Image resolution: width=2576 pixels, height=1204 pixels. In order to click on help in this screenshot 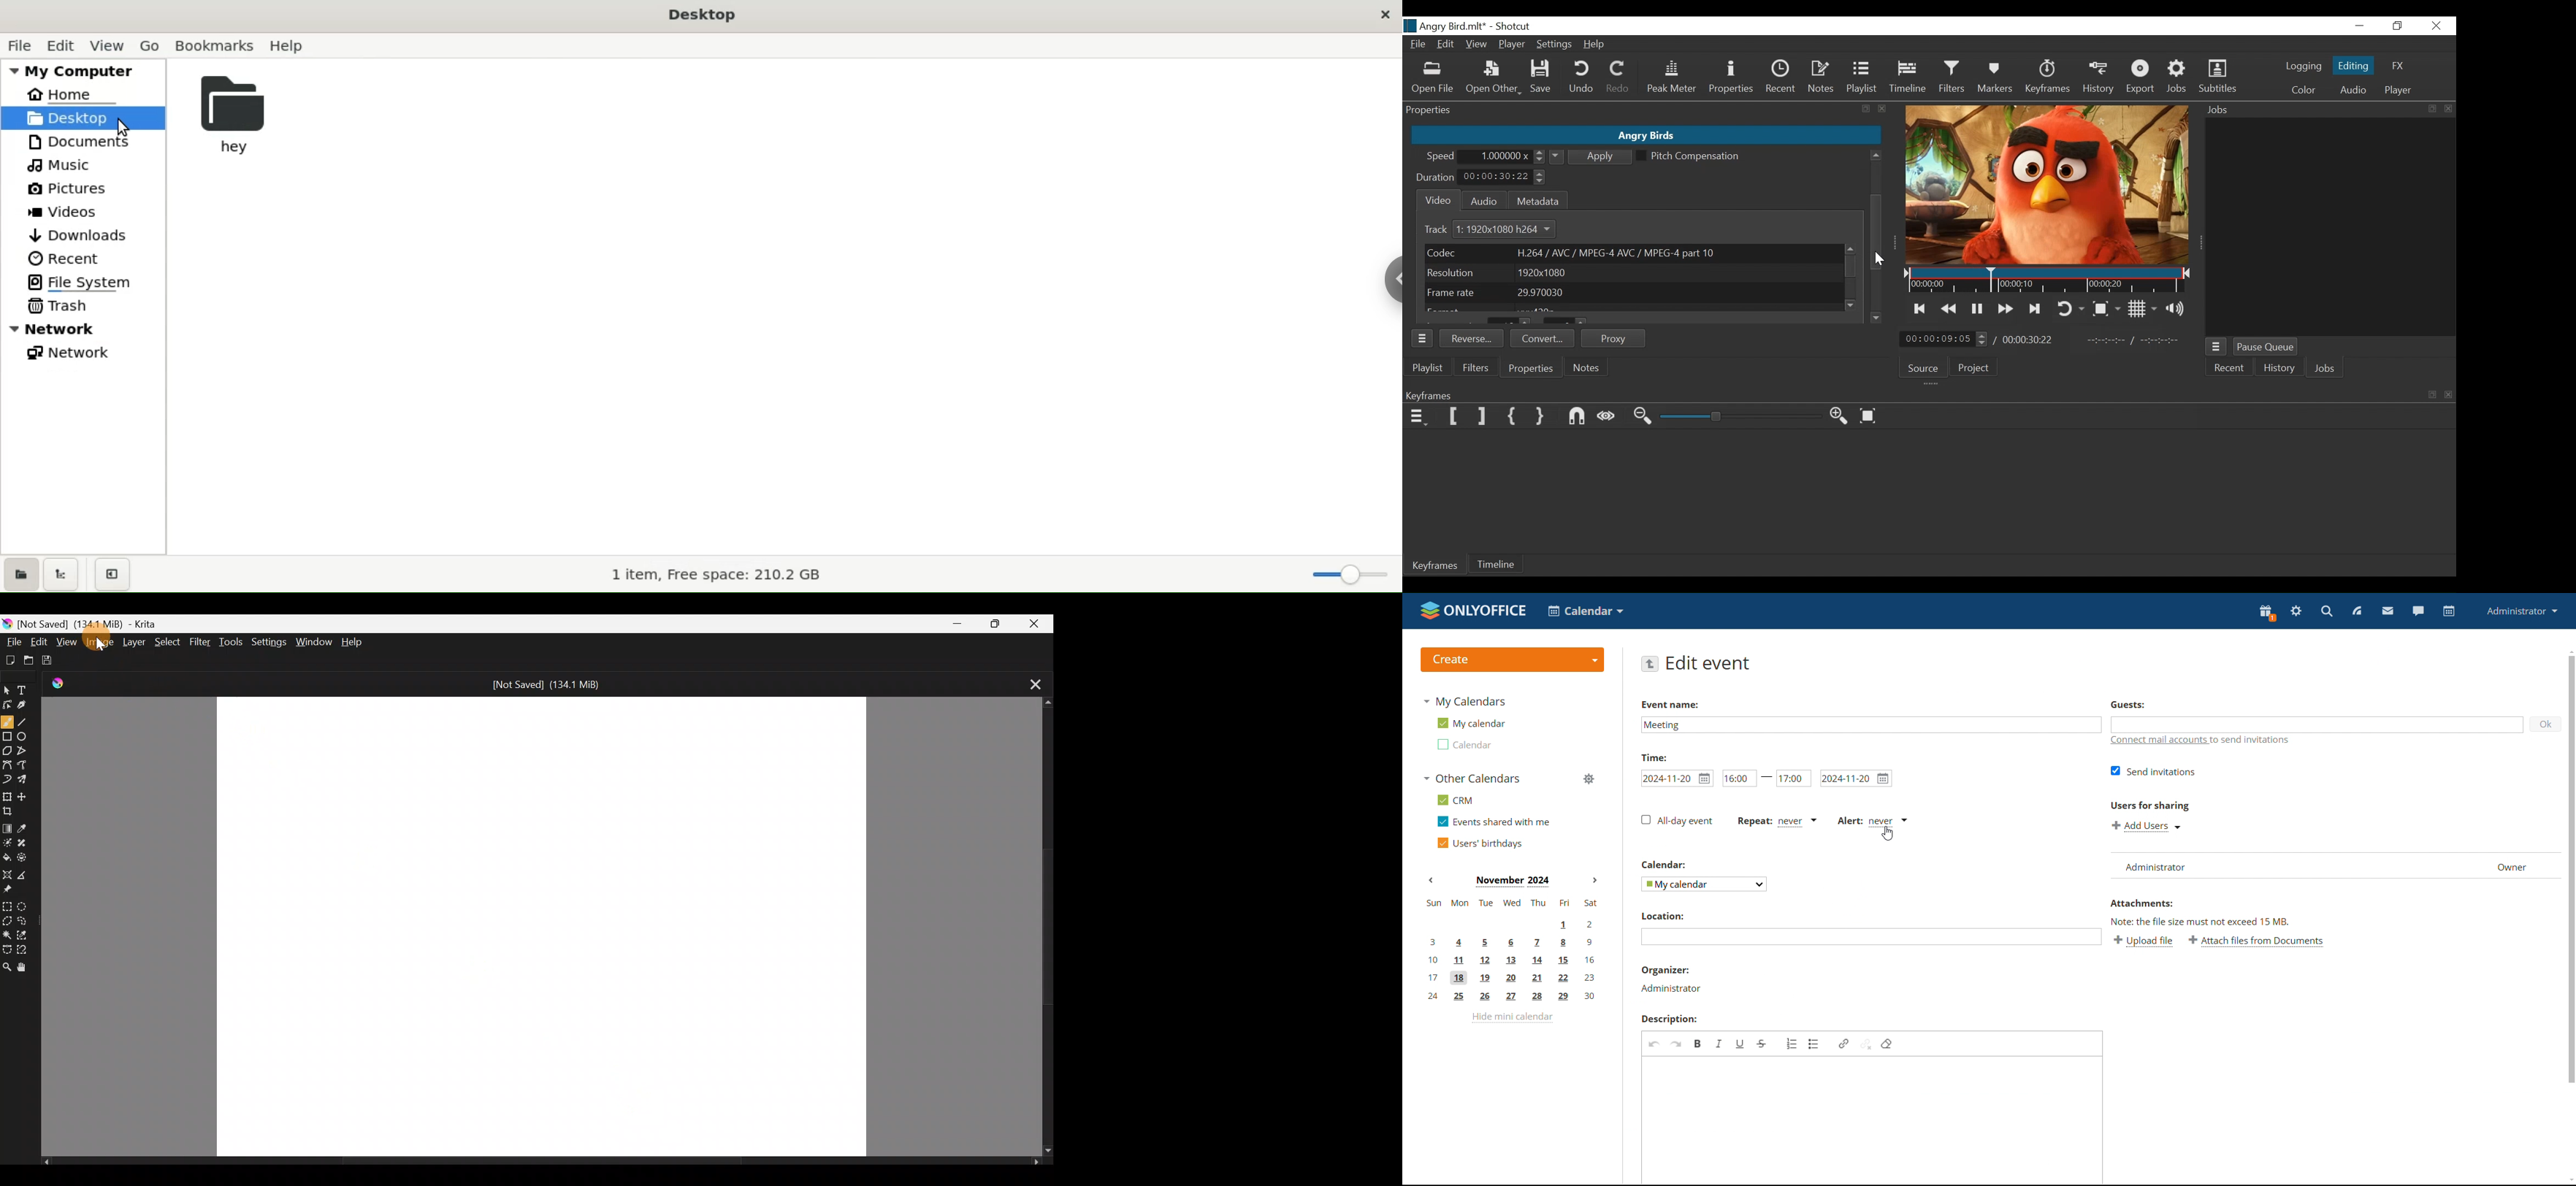, I will do `click(294, 46)`.